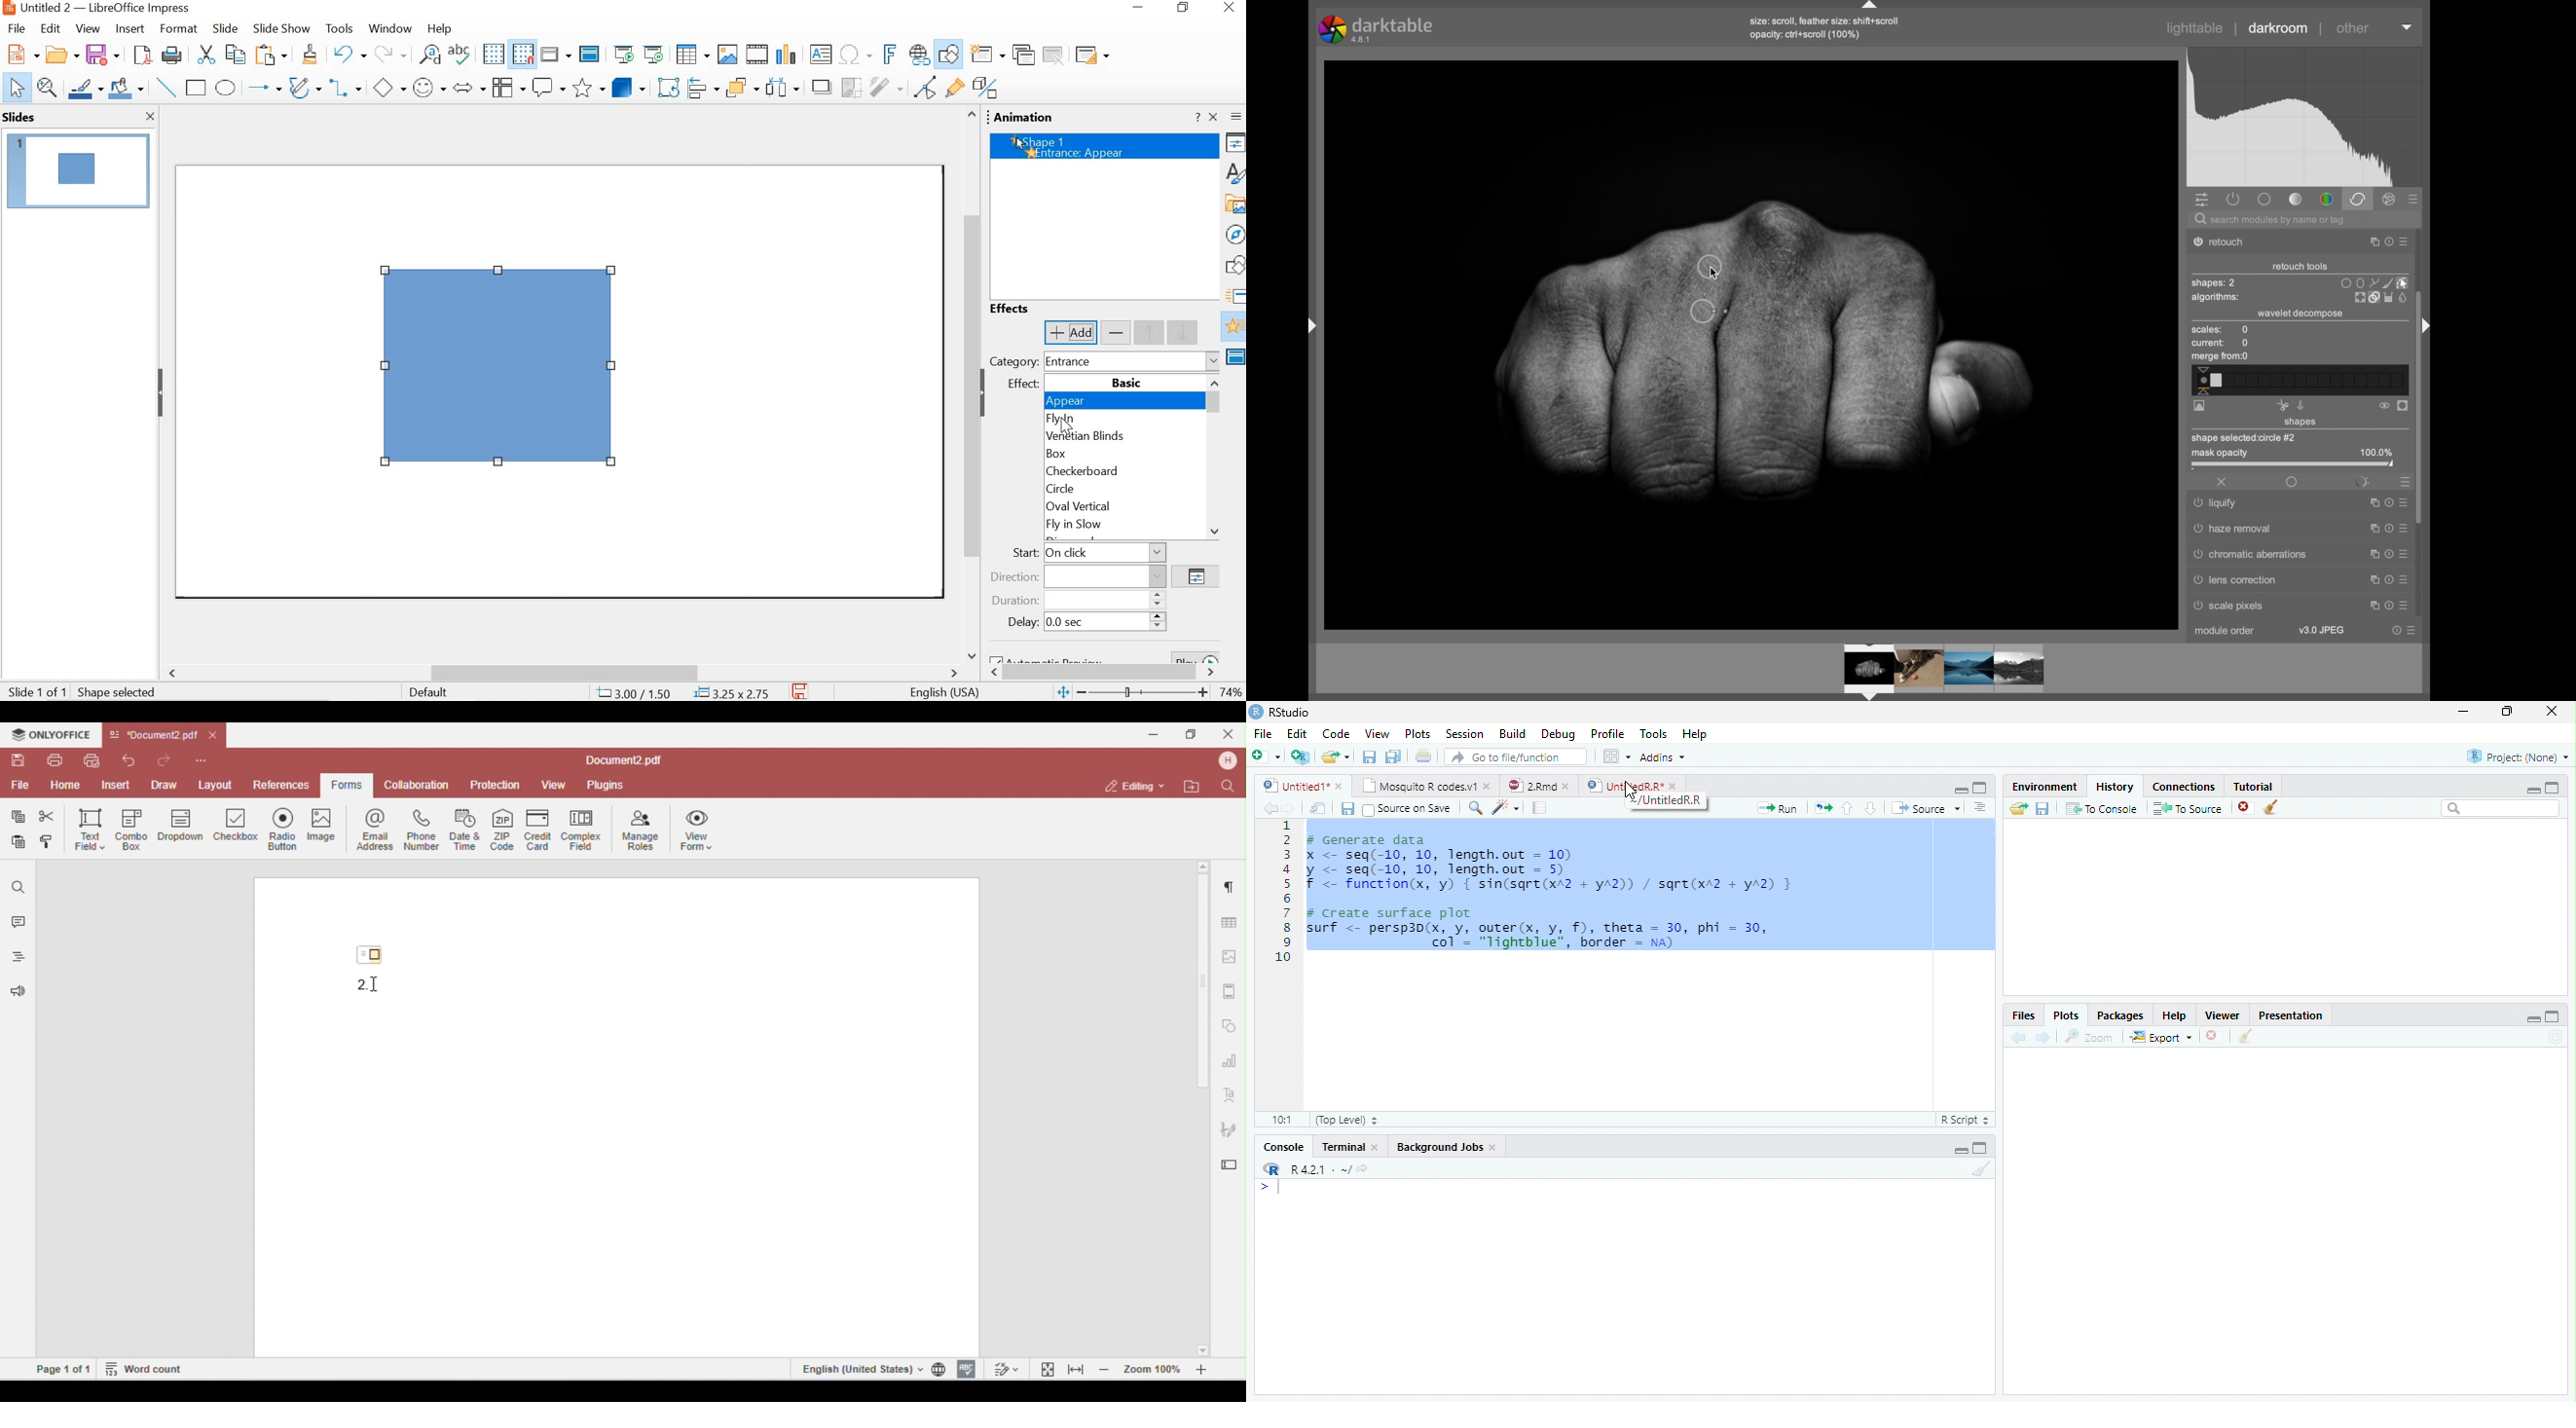  What do you see at coordinates (2043, 1037) in the screenshot?
I see `Next plot` at bounding box center [2043, 1037].